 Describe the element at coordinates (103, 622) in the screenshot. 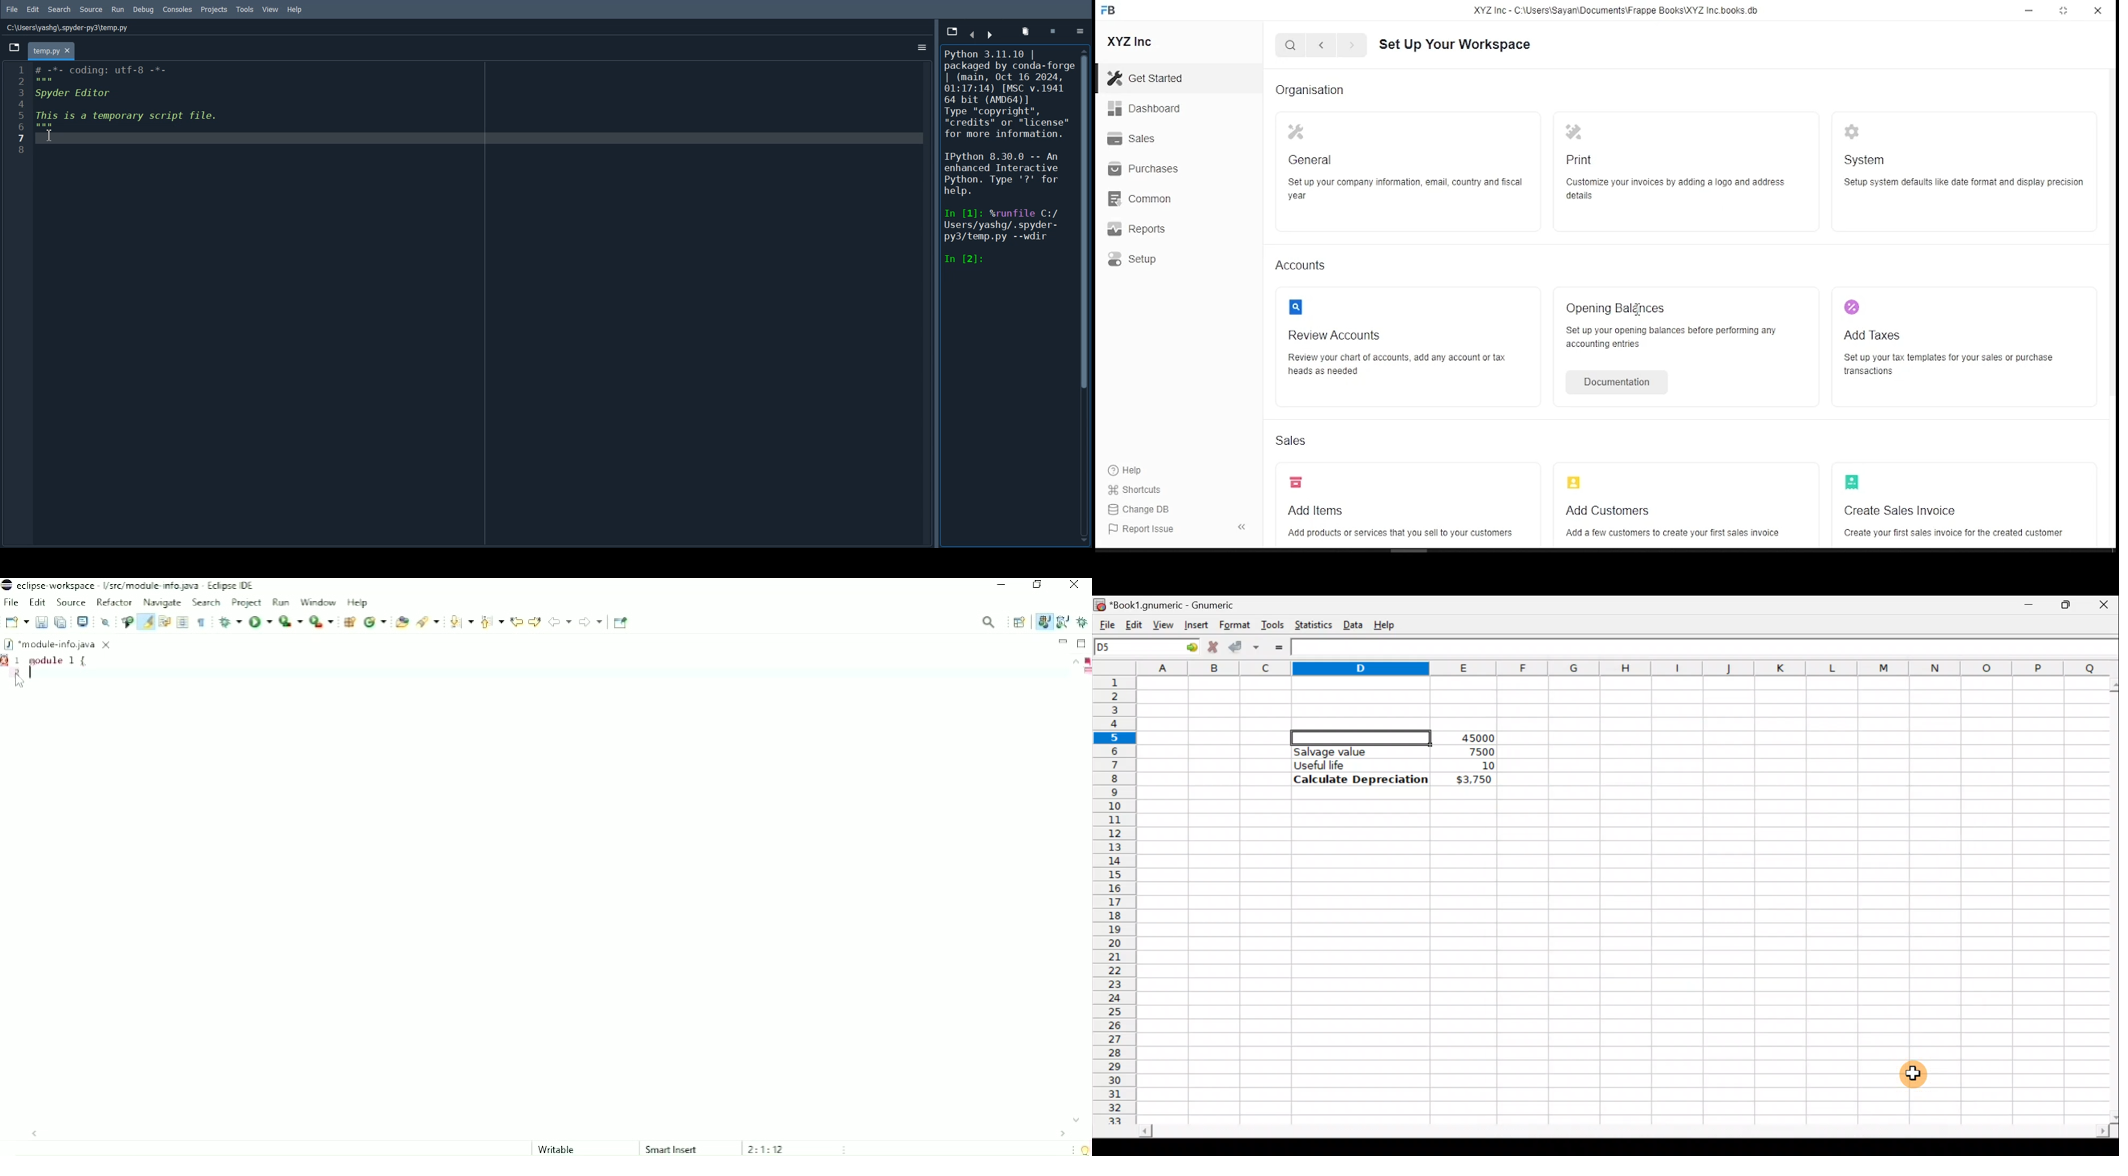

I see `Skip All Breakpoints` at that location.